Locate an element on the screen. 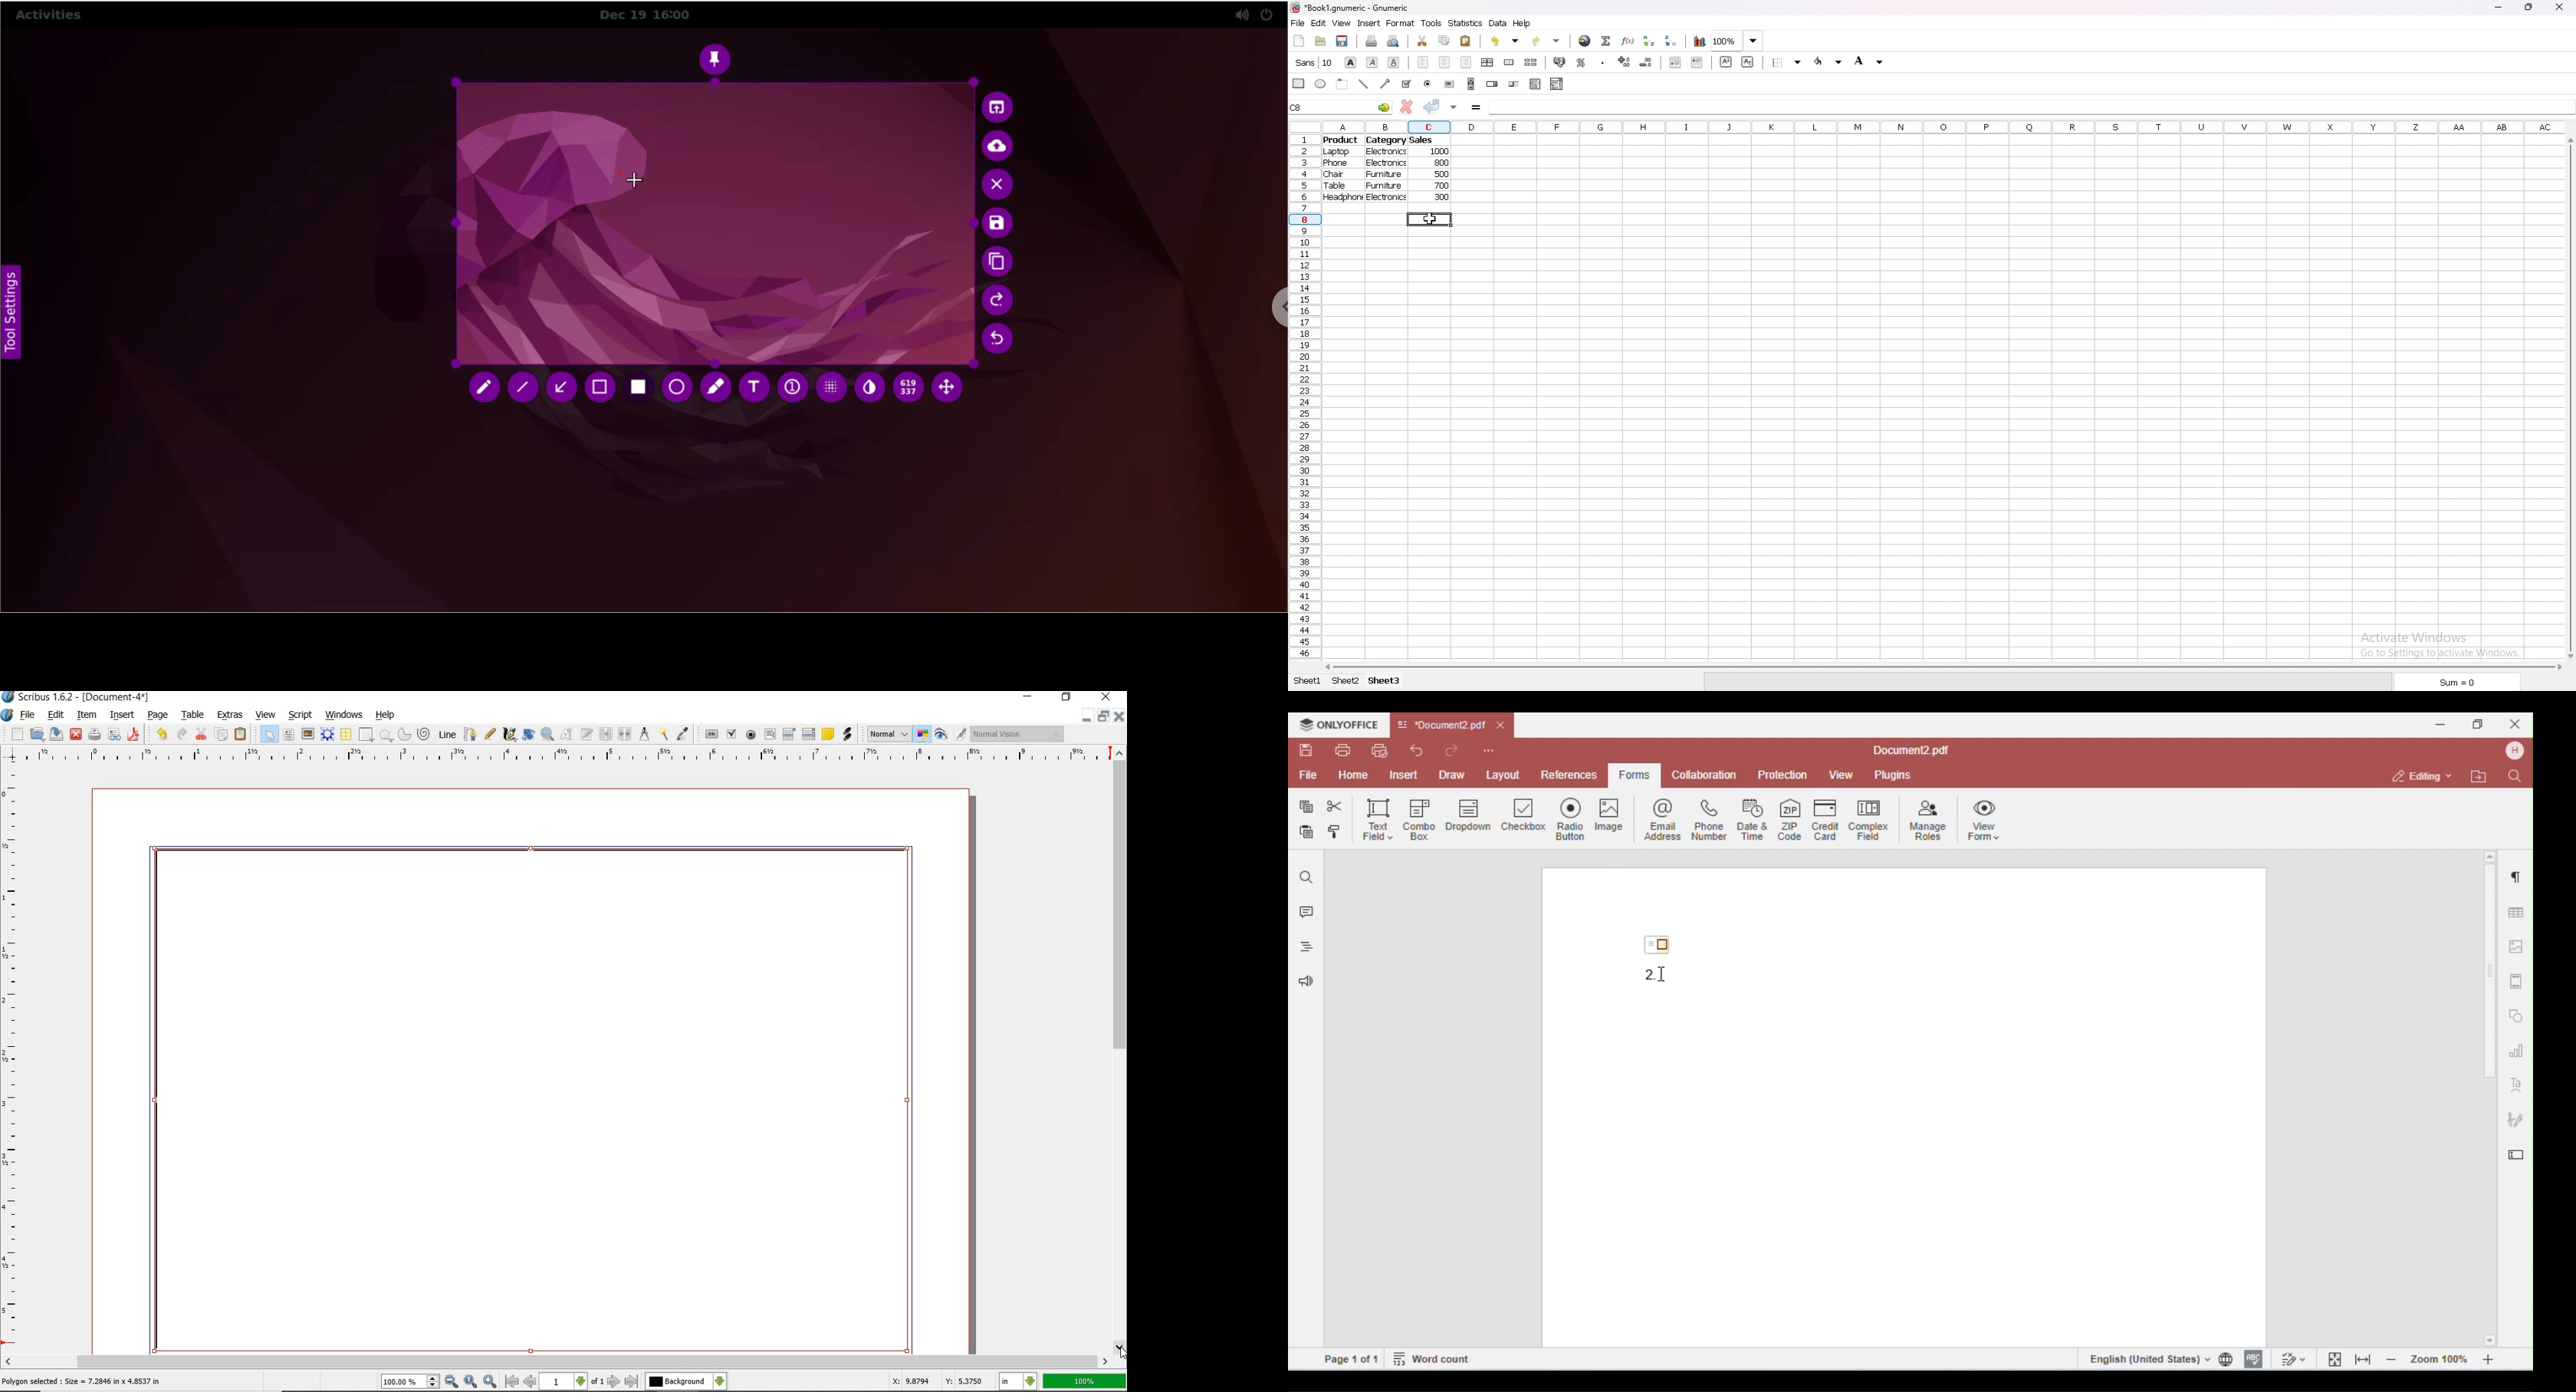  copy is located at coordinates (1445, 40).